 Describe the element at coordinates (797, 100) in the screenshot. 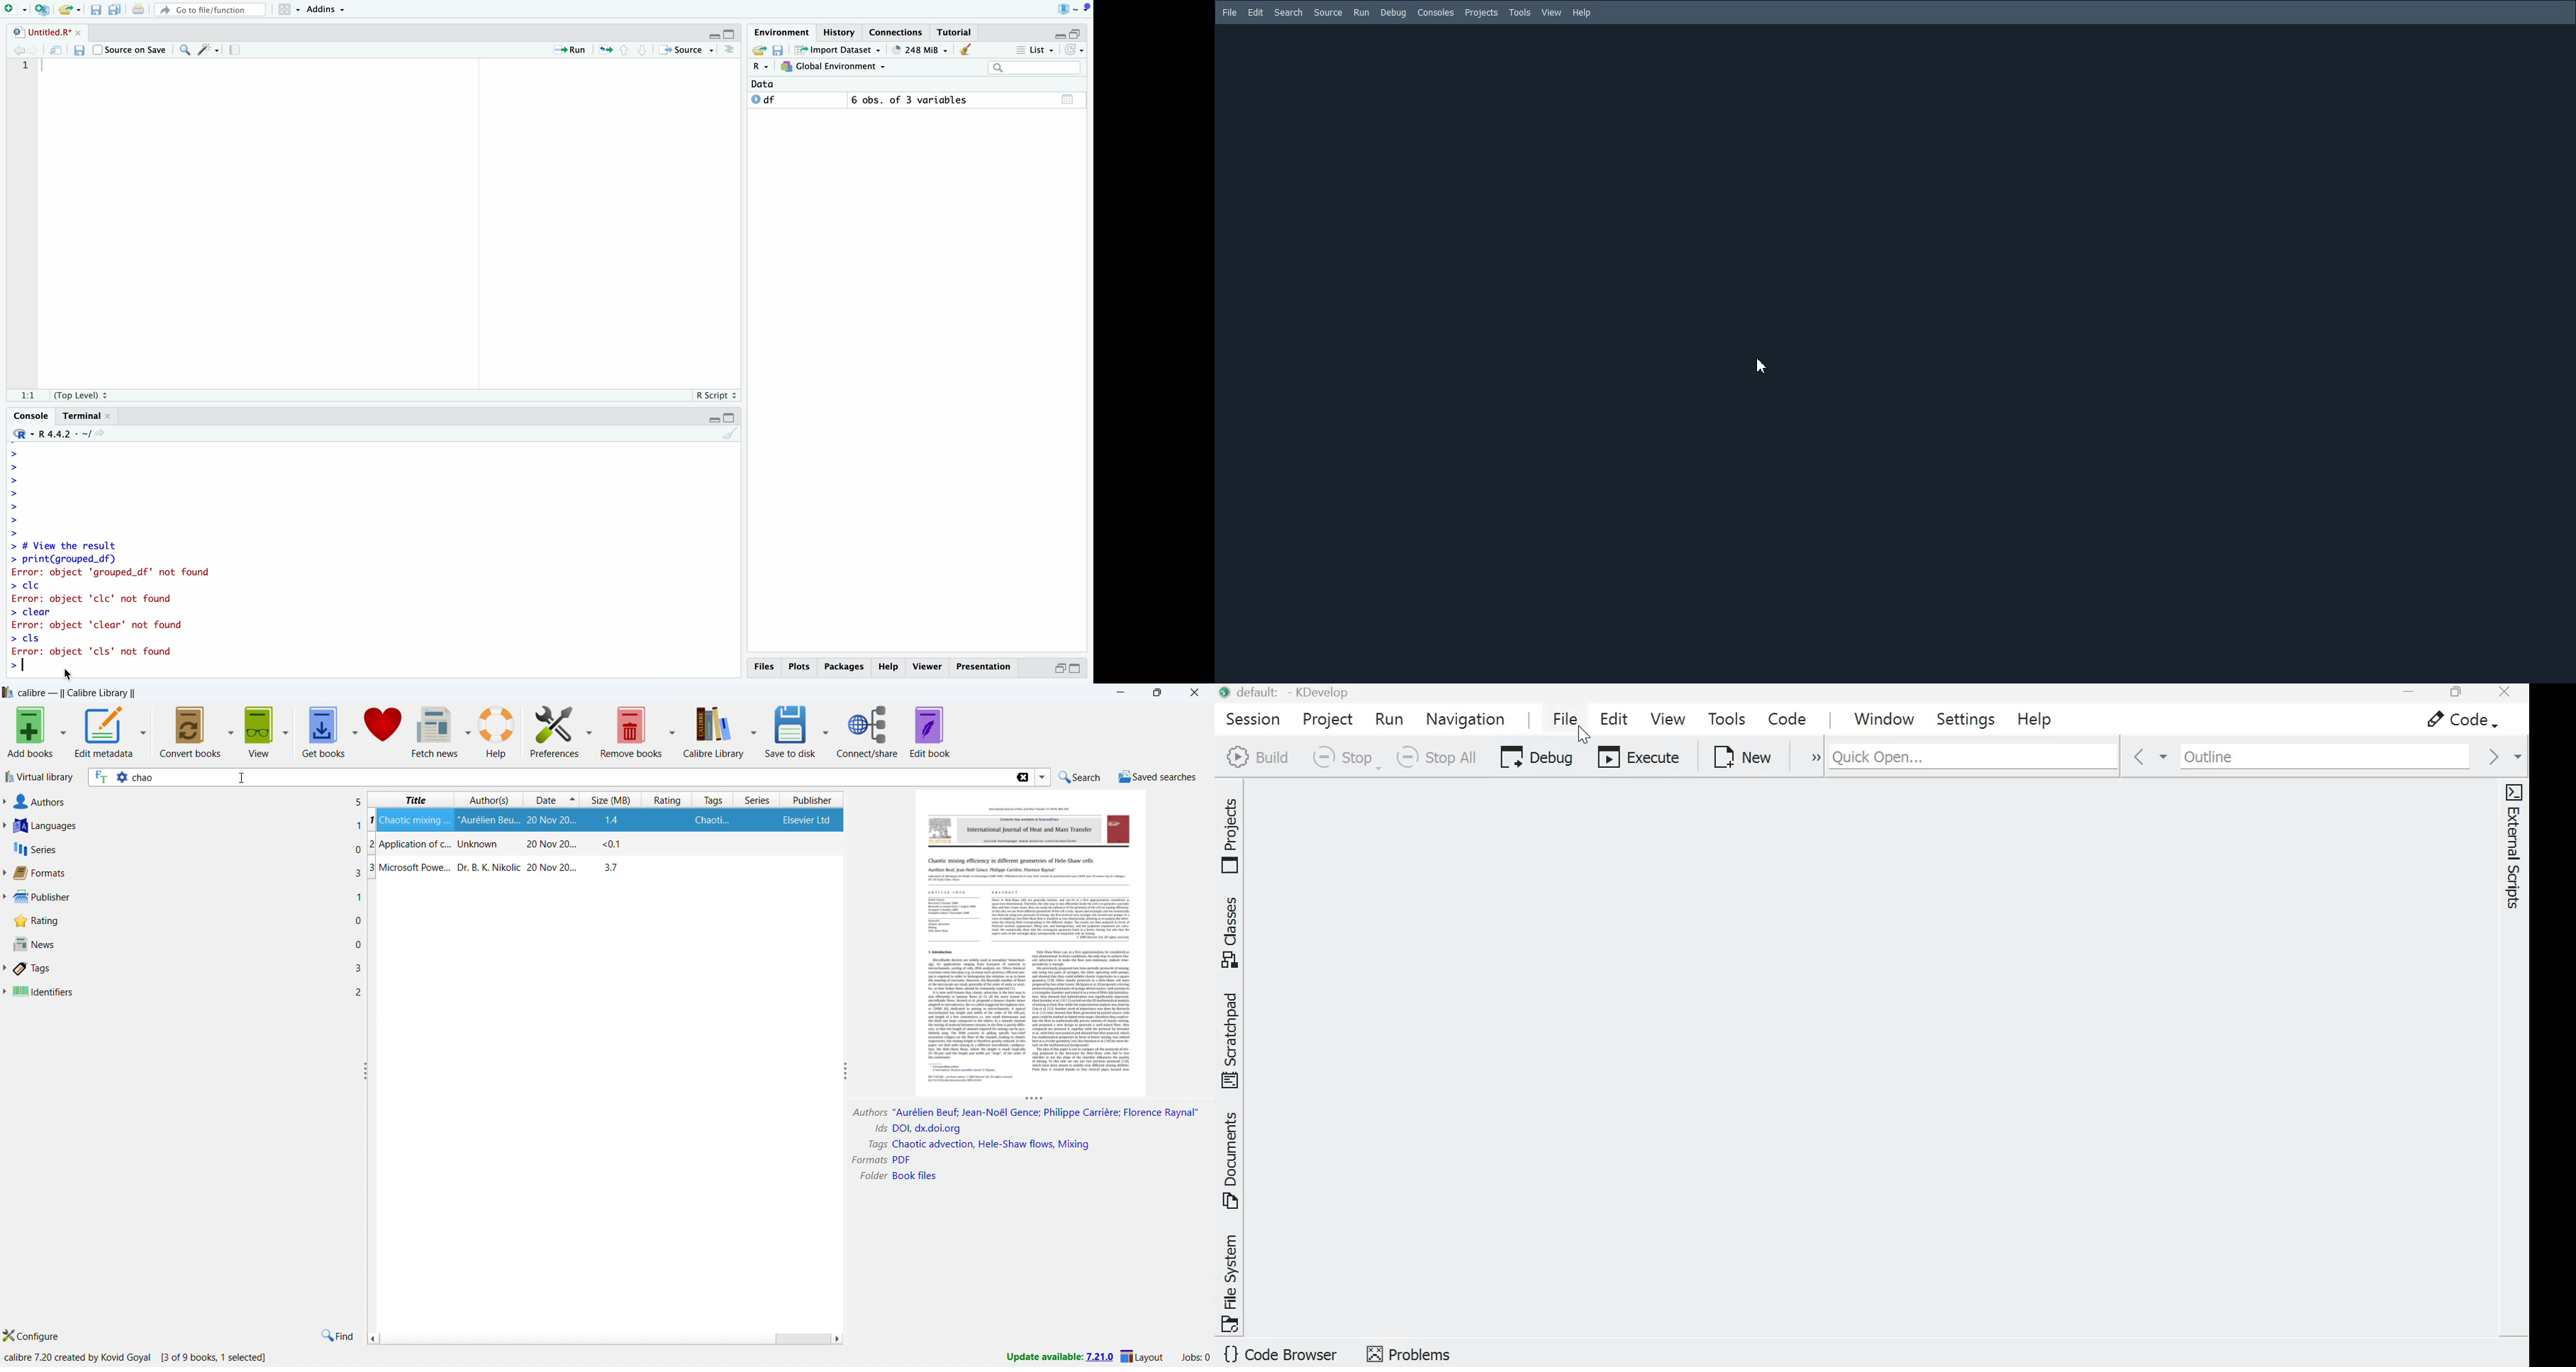

I see `O df` at that location.